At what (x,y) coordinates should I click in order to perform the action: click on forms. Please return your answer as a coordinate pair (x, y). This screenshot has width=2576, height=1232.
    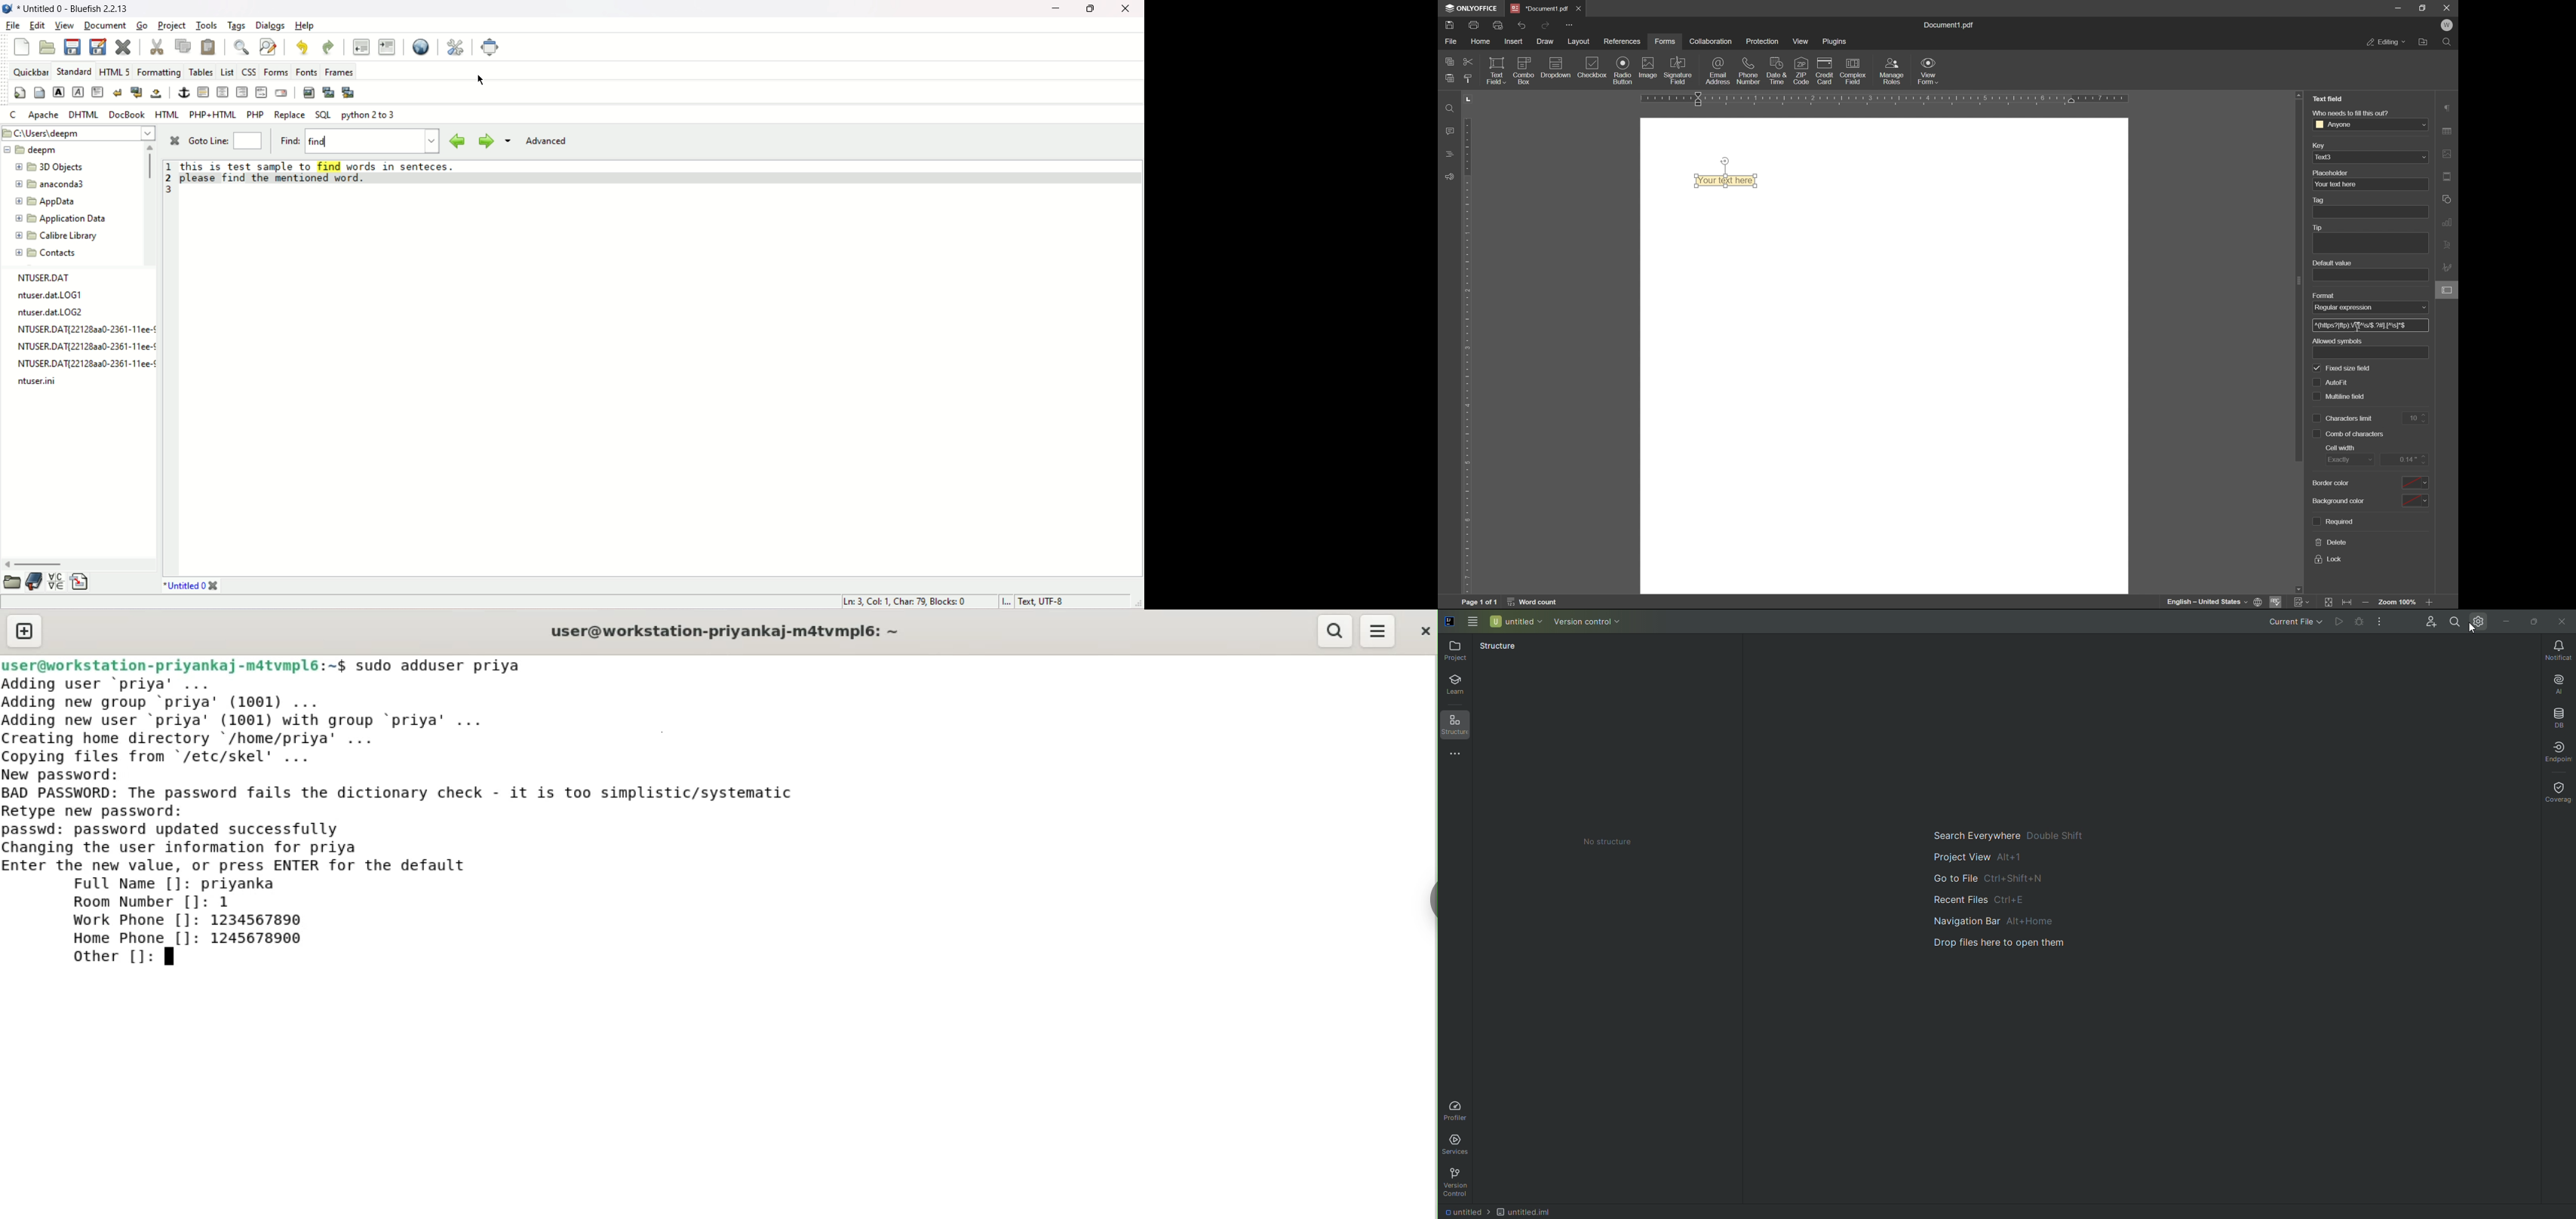
    Looking at the image, I should click on (1665, 41).